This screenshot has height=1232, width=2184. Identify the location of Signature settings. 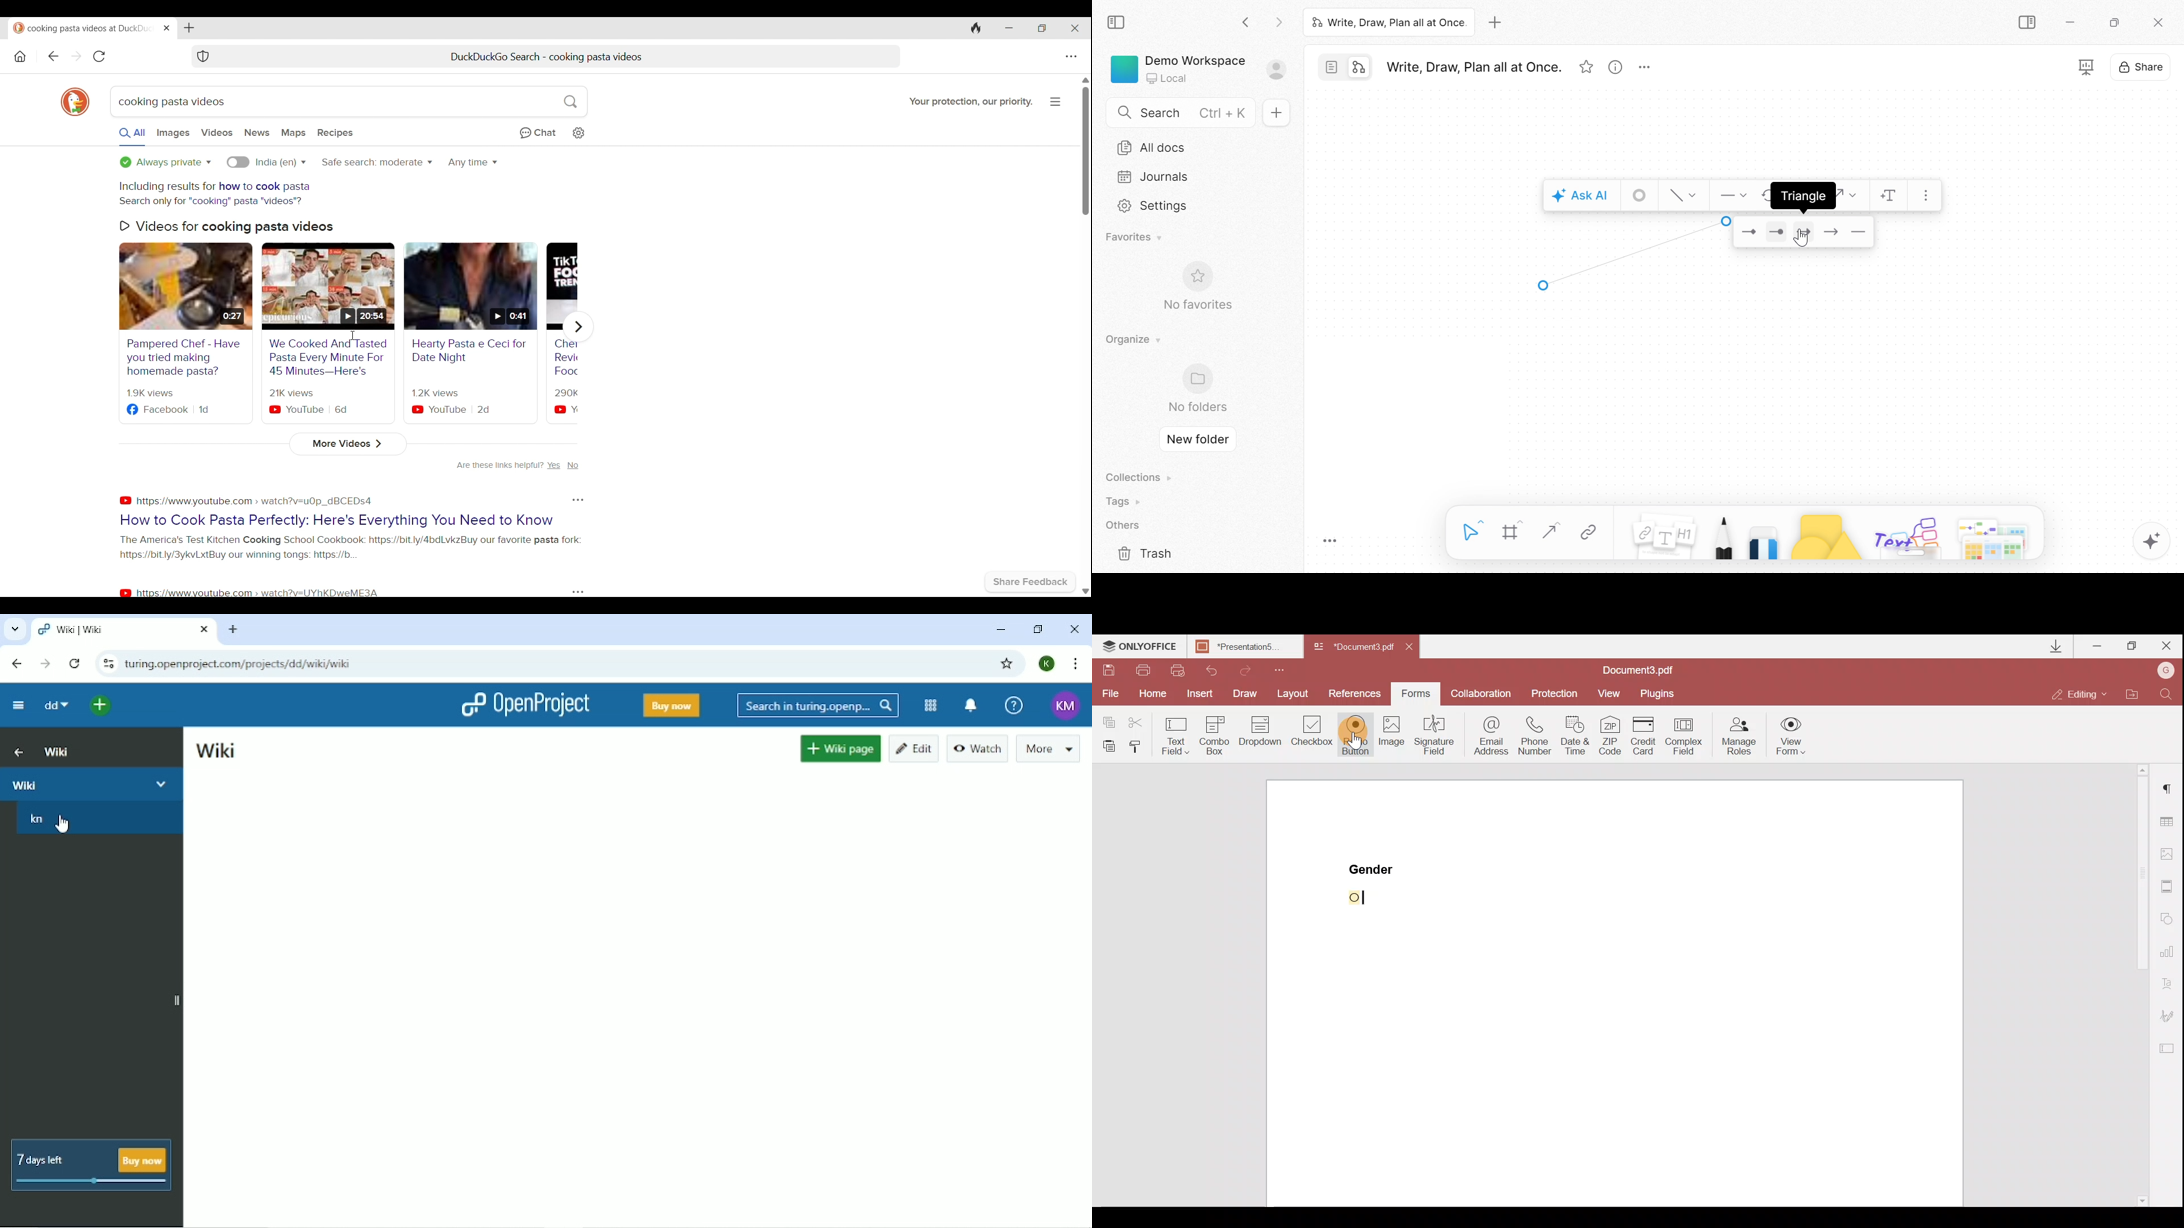
(2173, 1016).